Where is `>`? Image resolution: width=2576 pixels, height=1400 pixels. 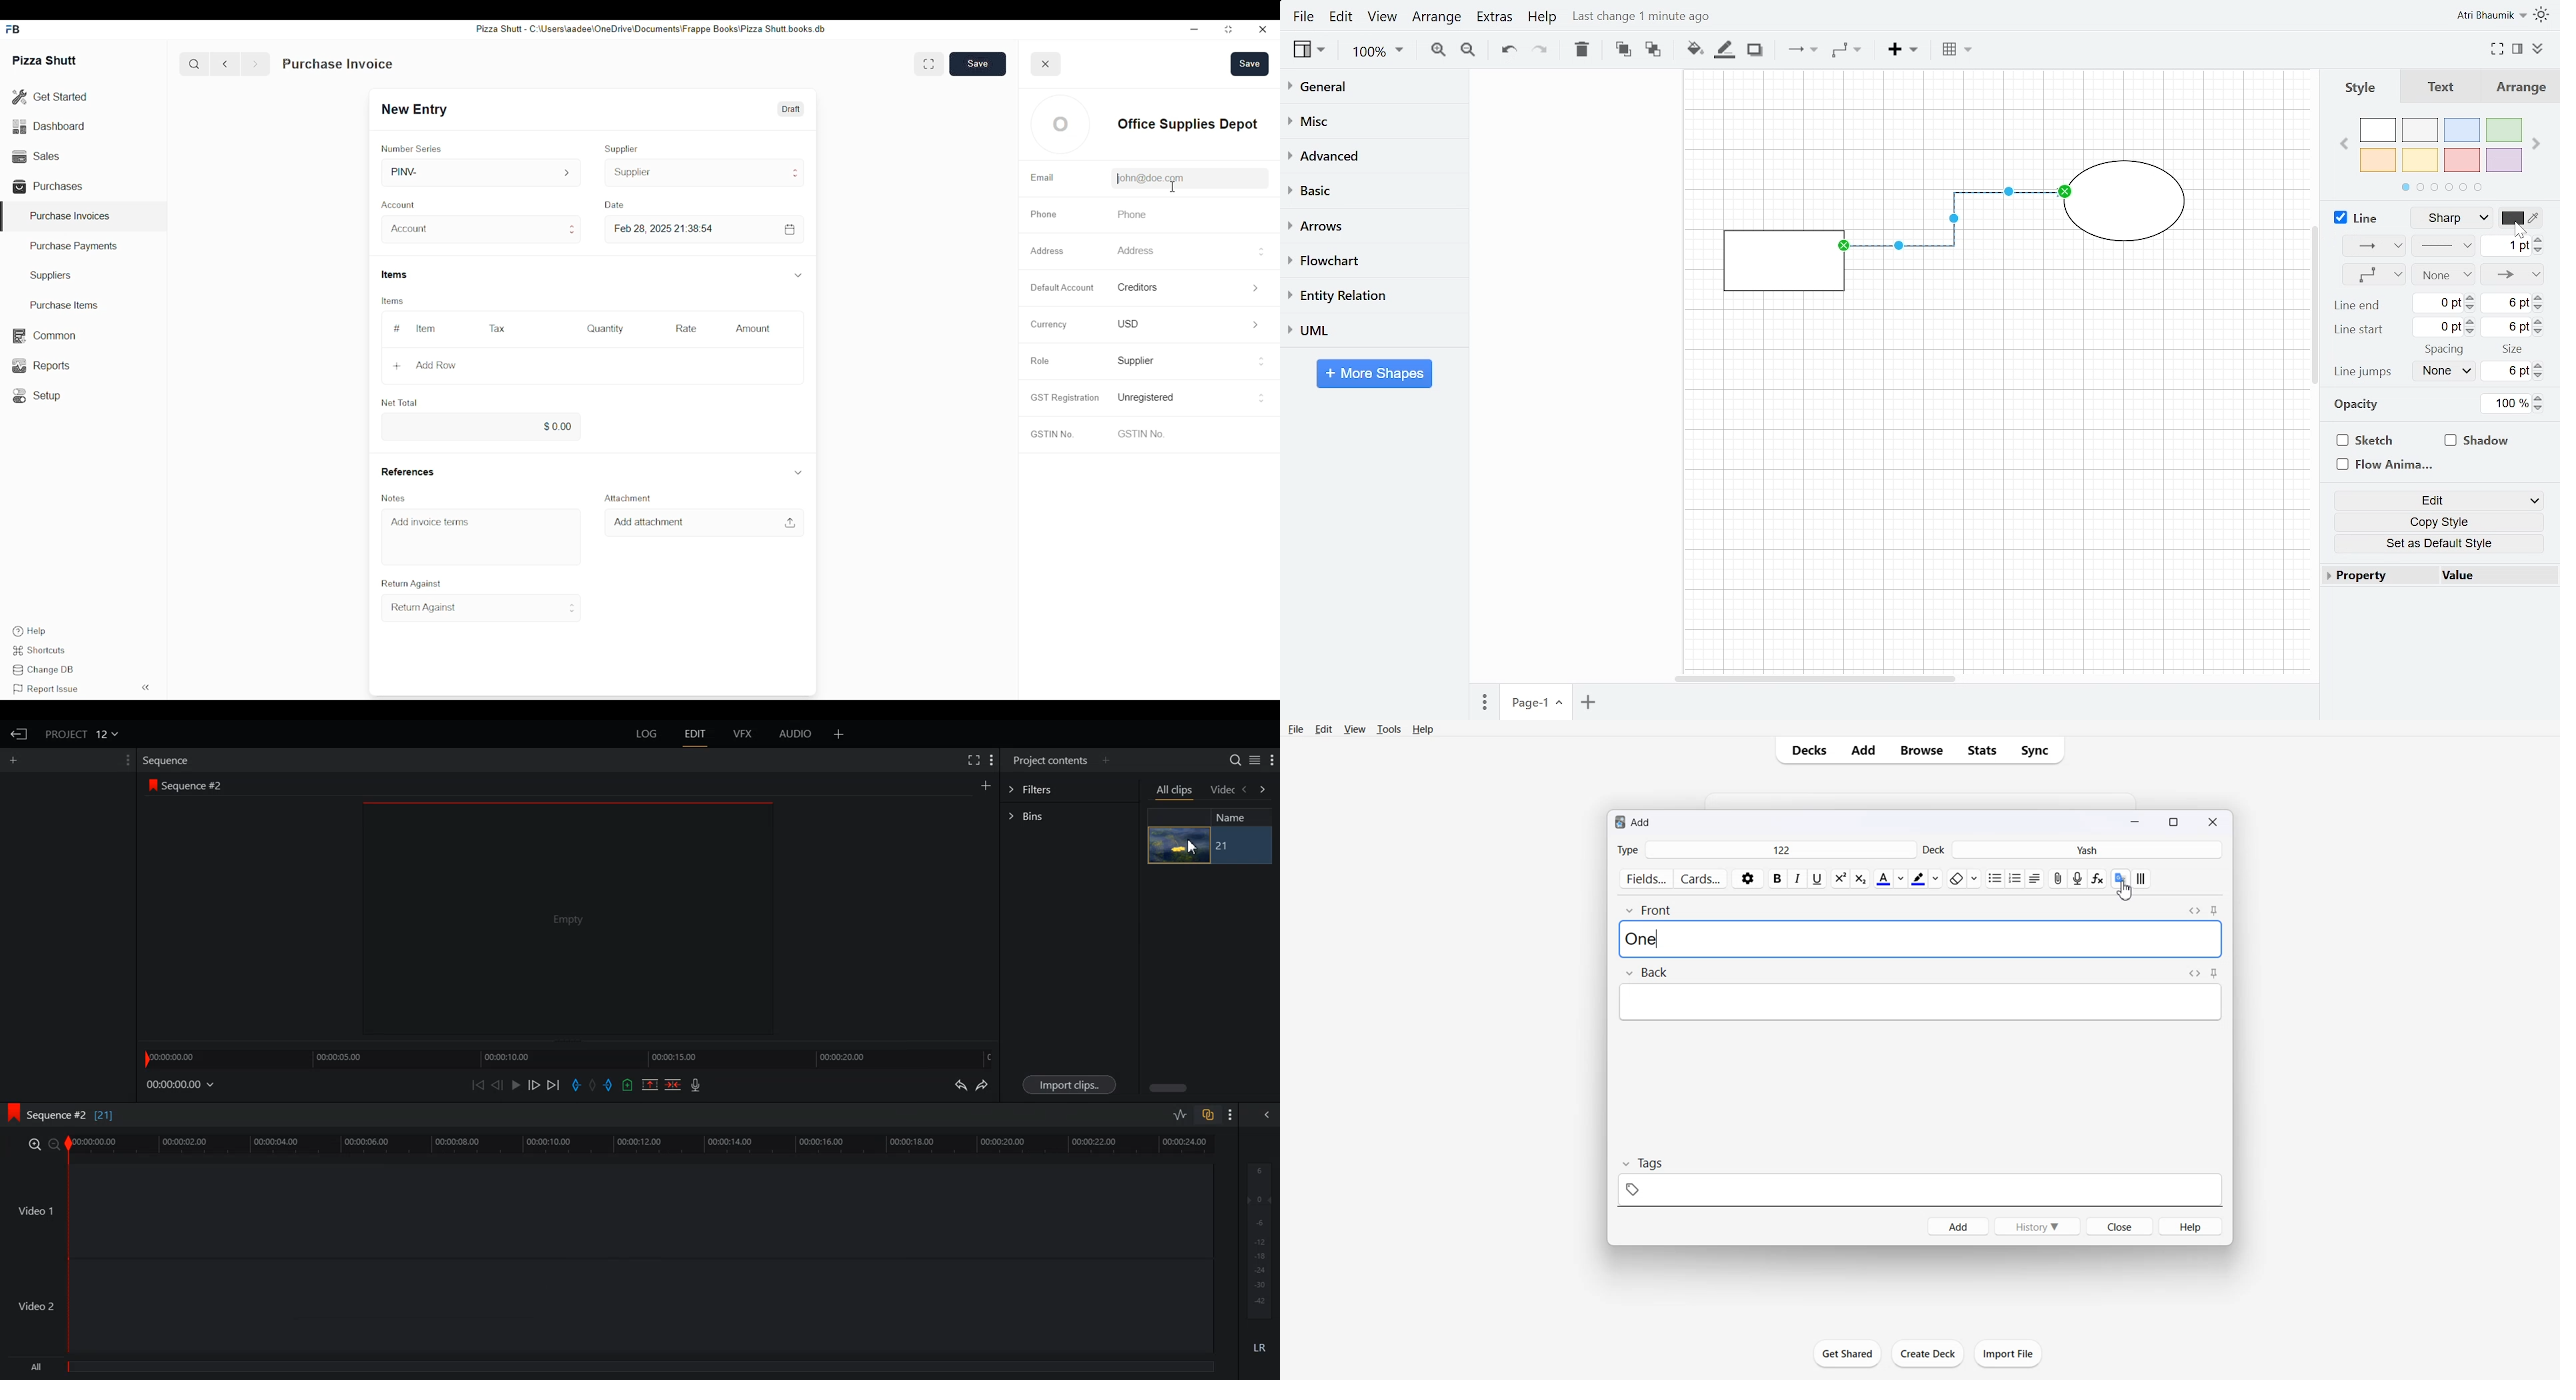 > is located at coordinates (1259, 288).